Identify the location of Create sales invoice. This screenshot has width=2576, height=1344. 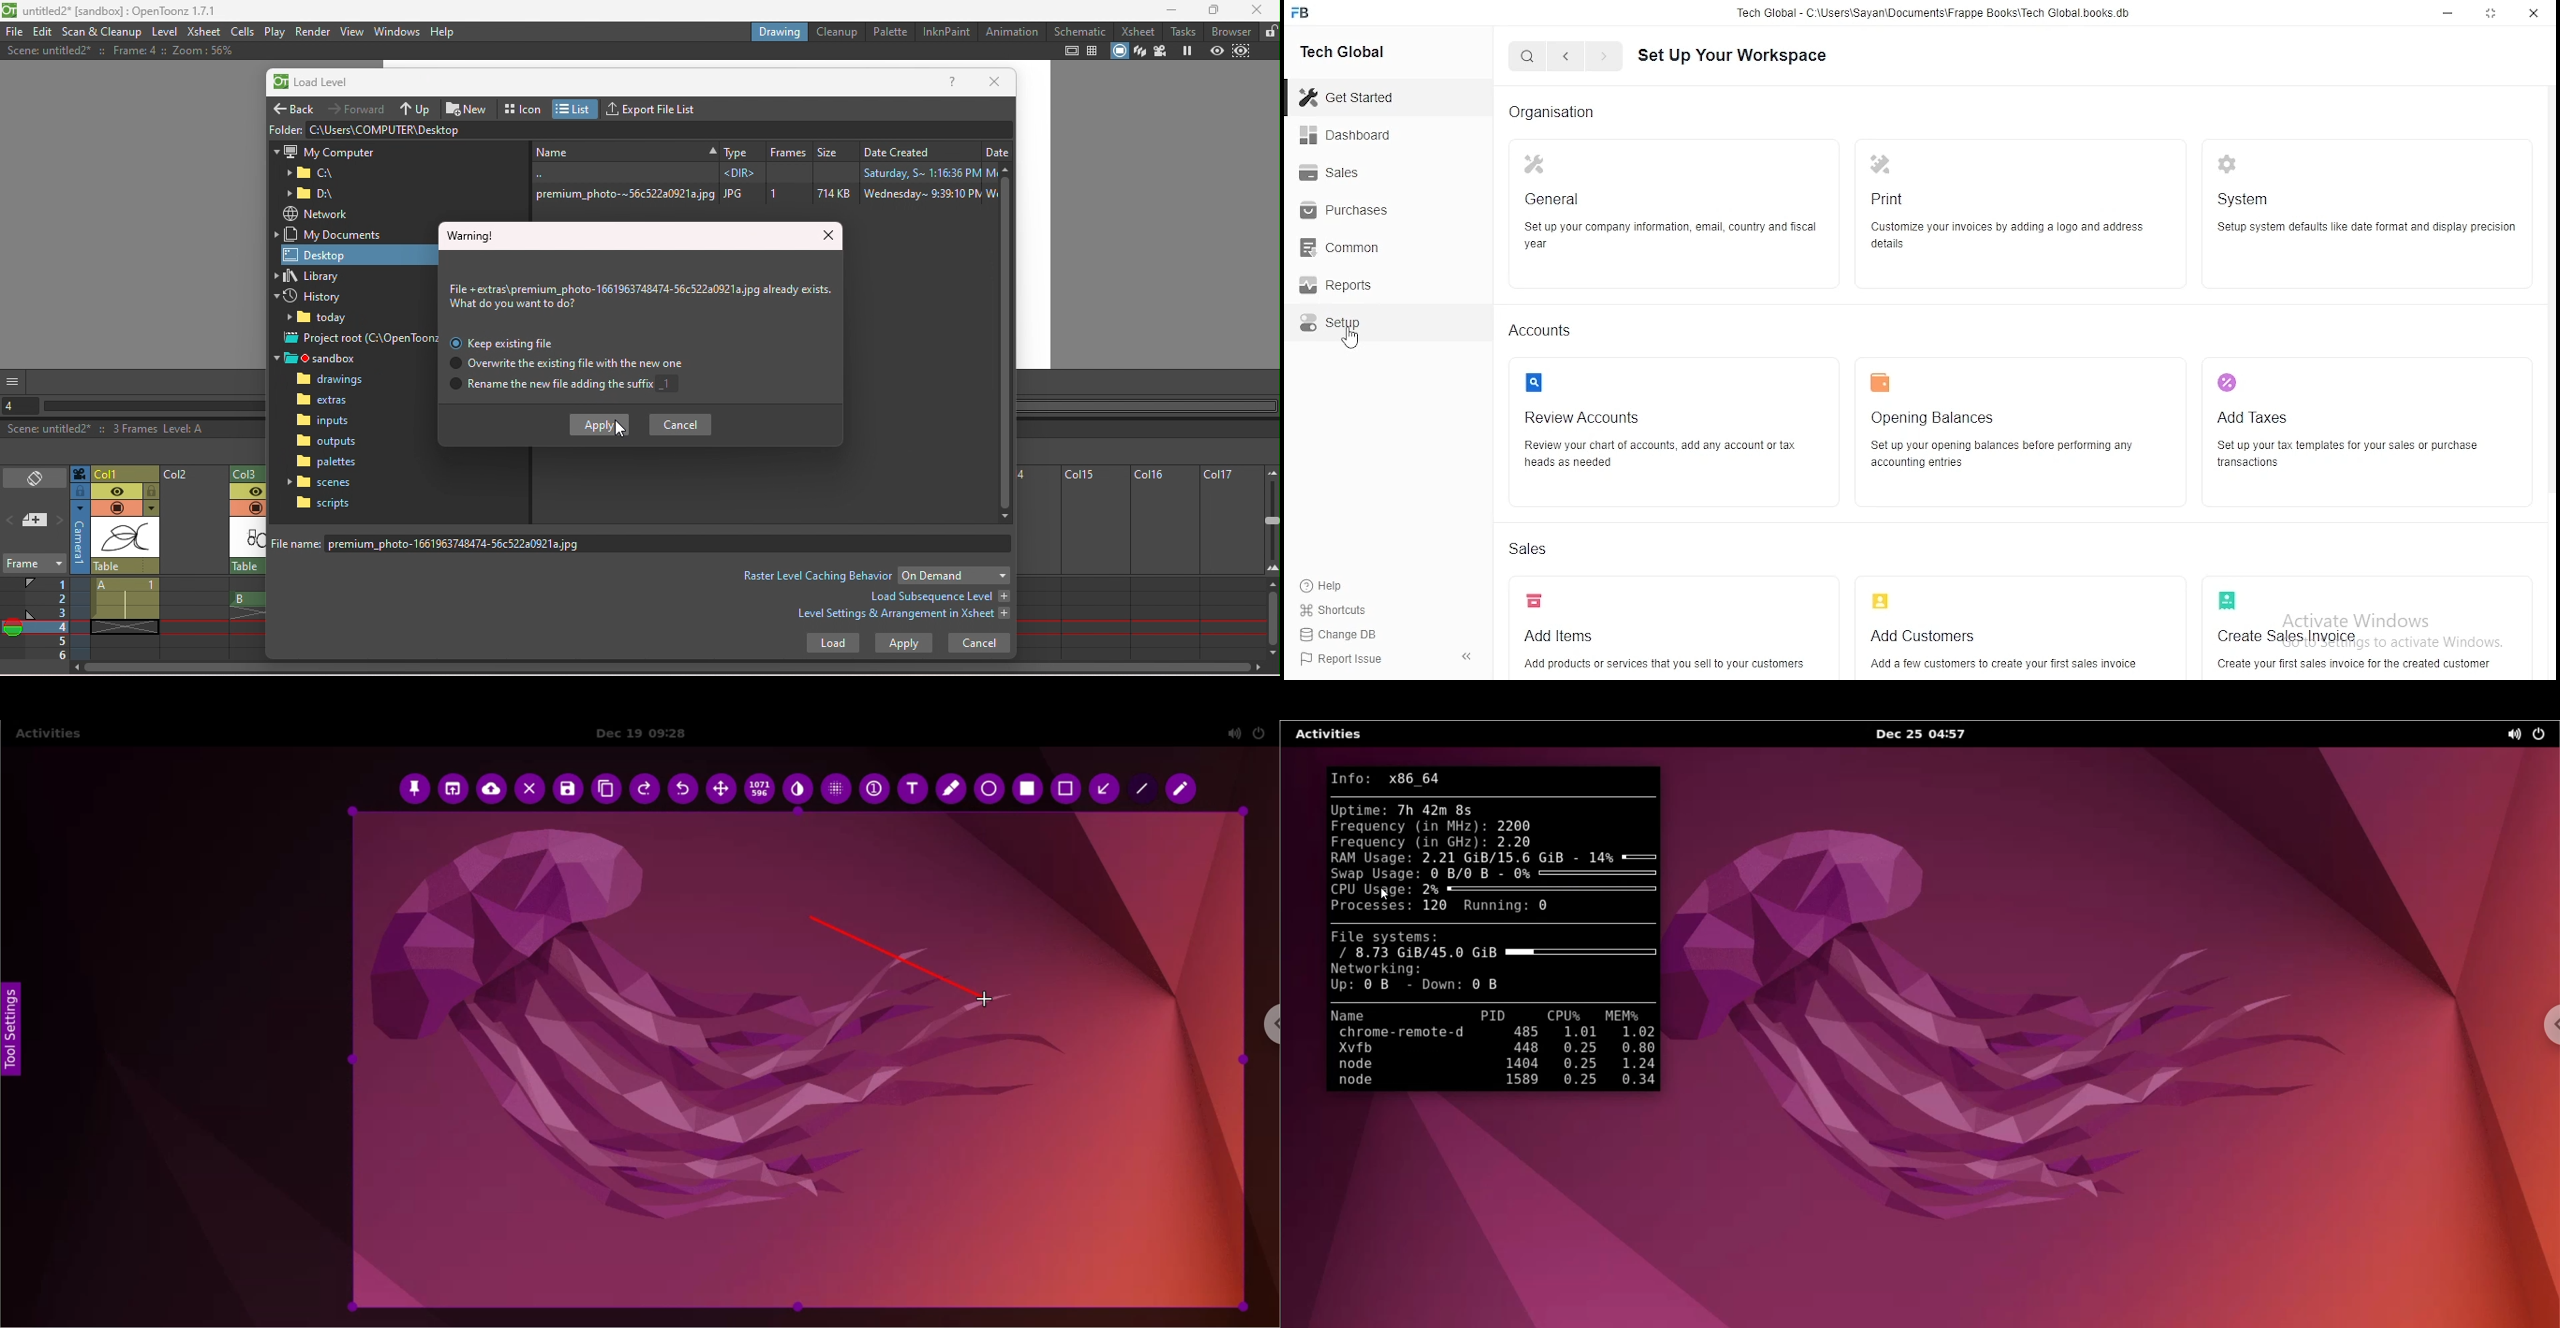
(2361, 627).